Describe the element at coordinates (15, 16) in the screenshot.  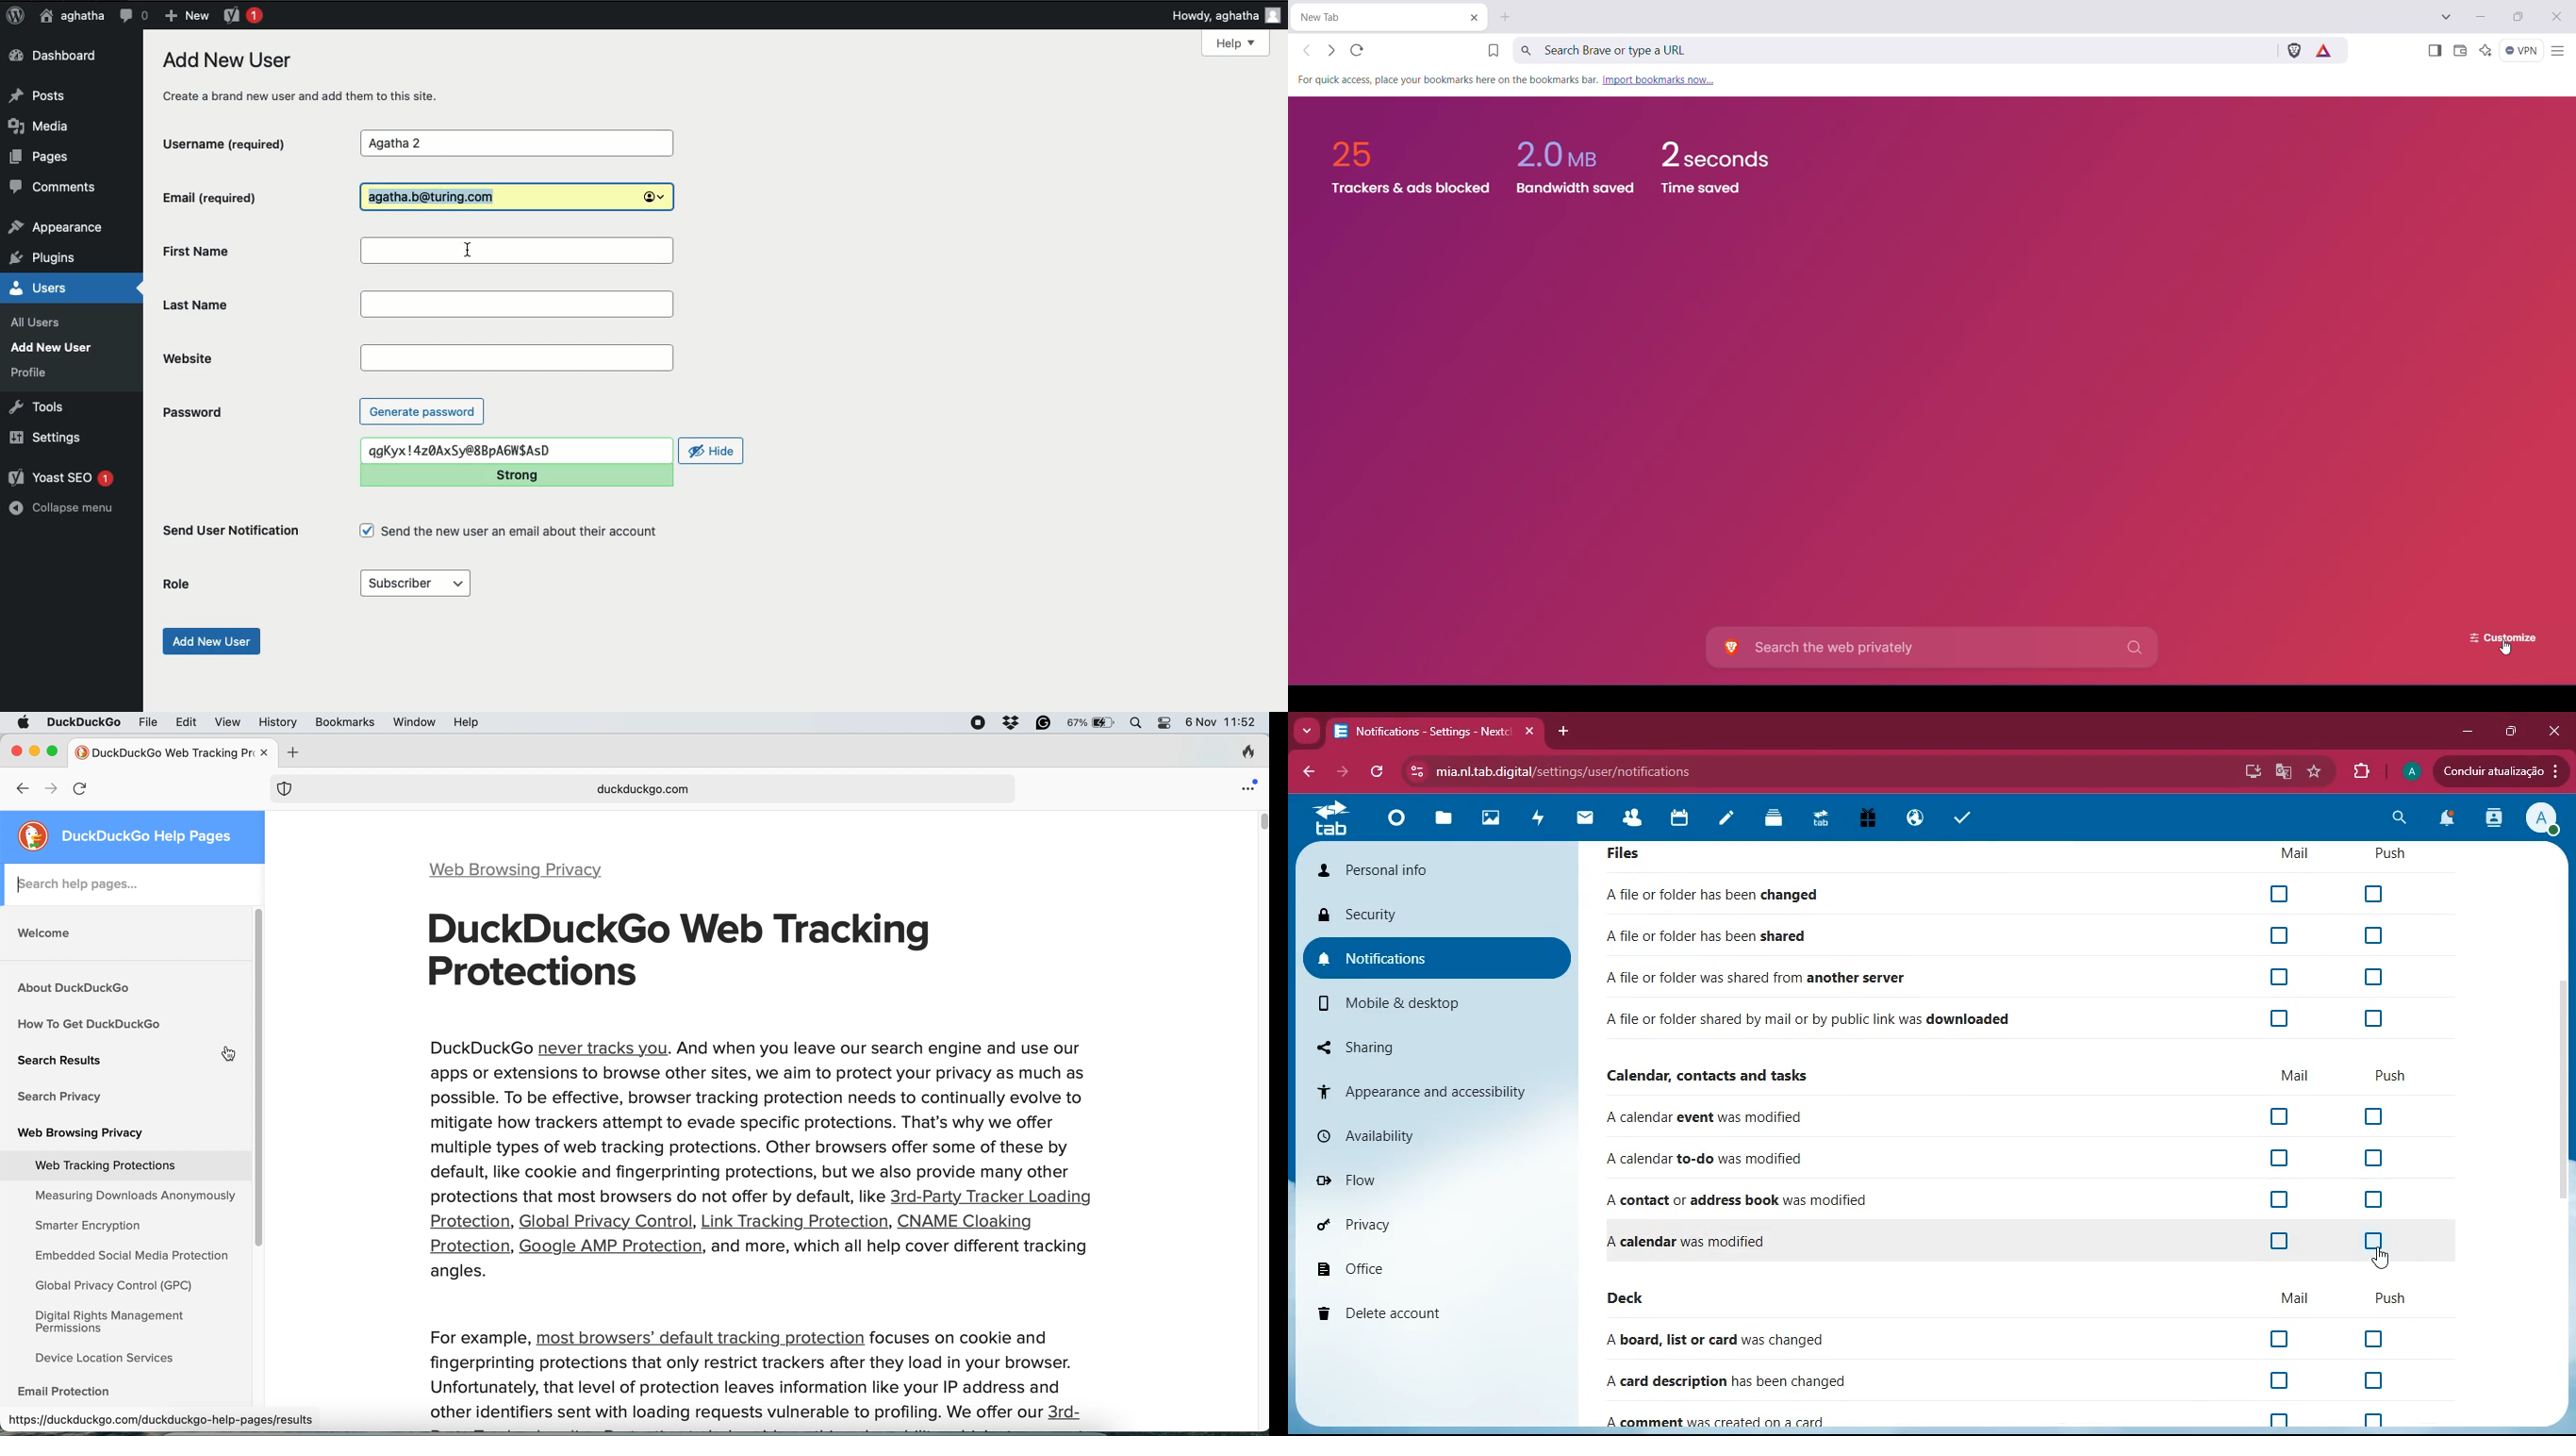
I see `Logo` at that location.